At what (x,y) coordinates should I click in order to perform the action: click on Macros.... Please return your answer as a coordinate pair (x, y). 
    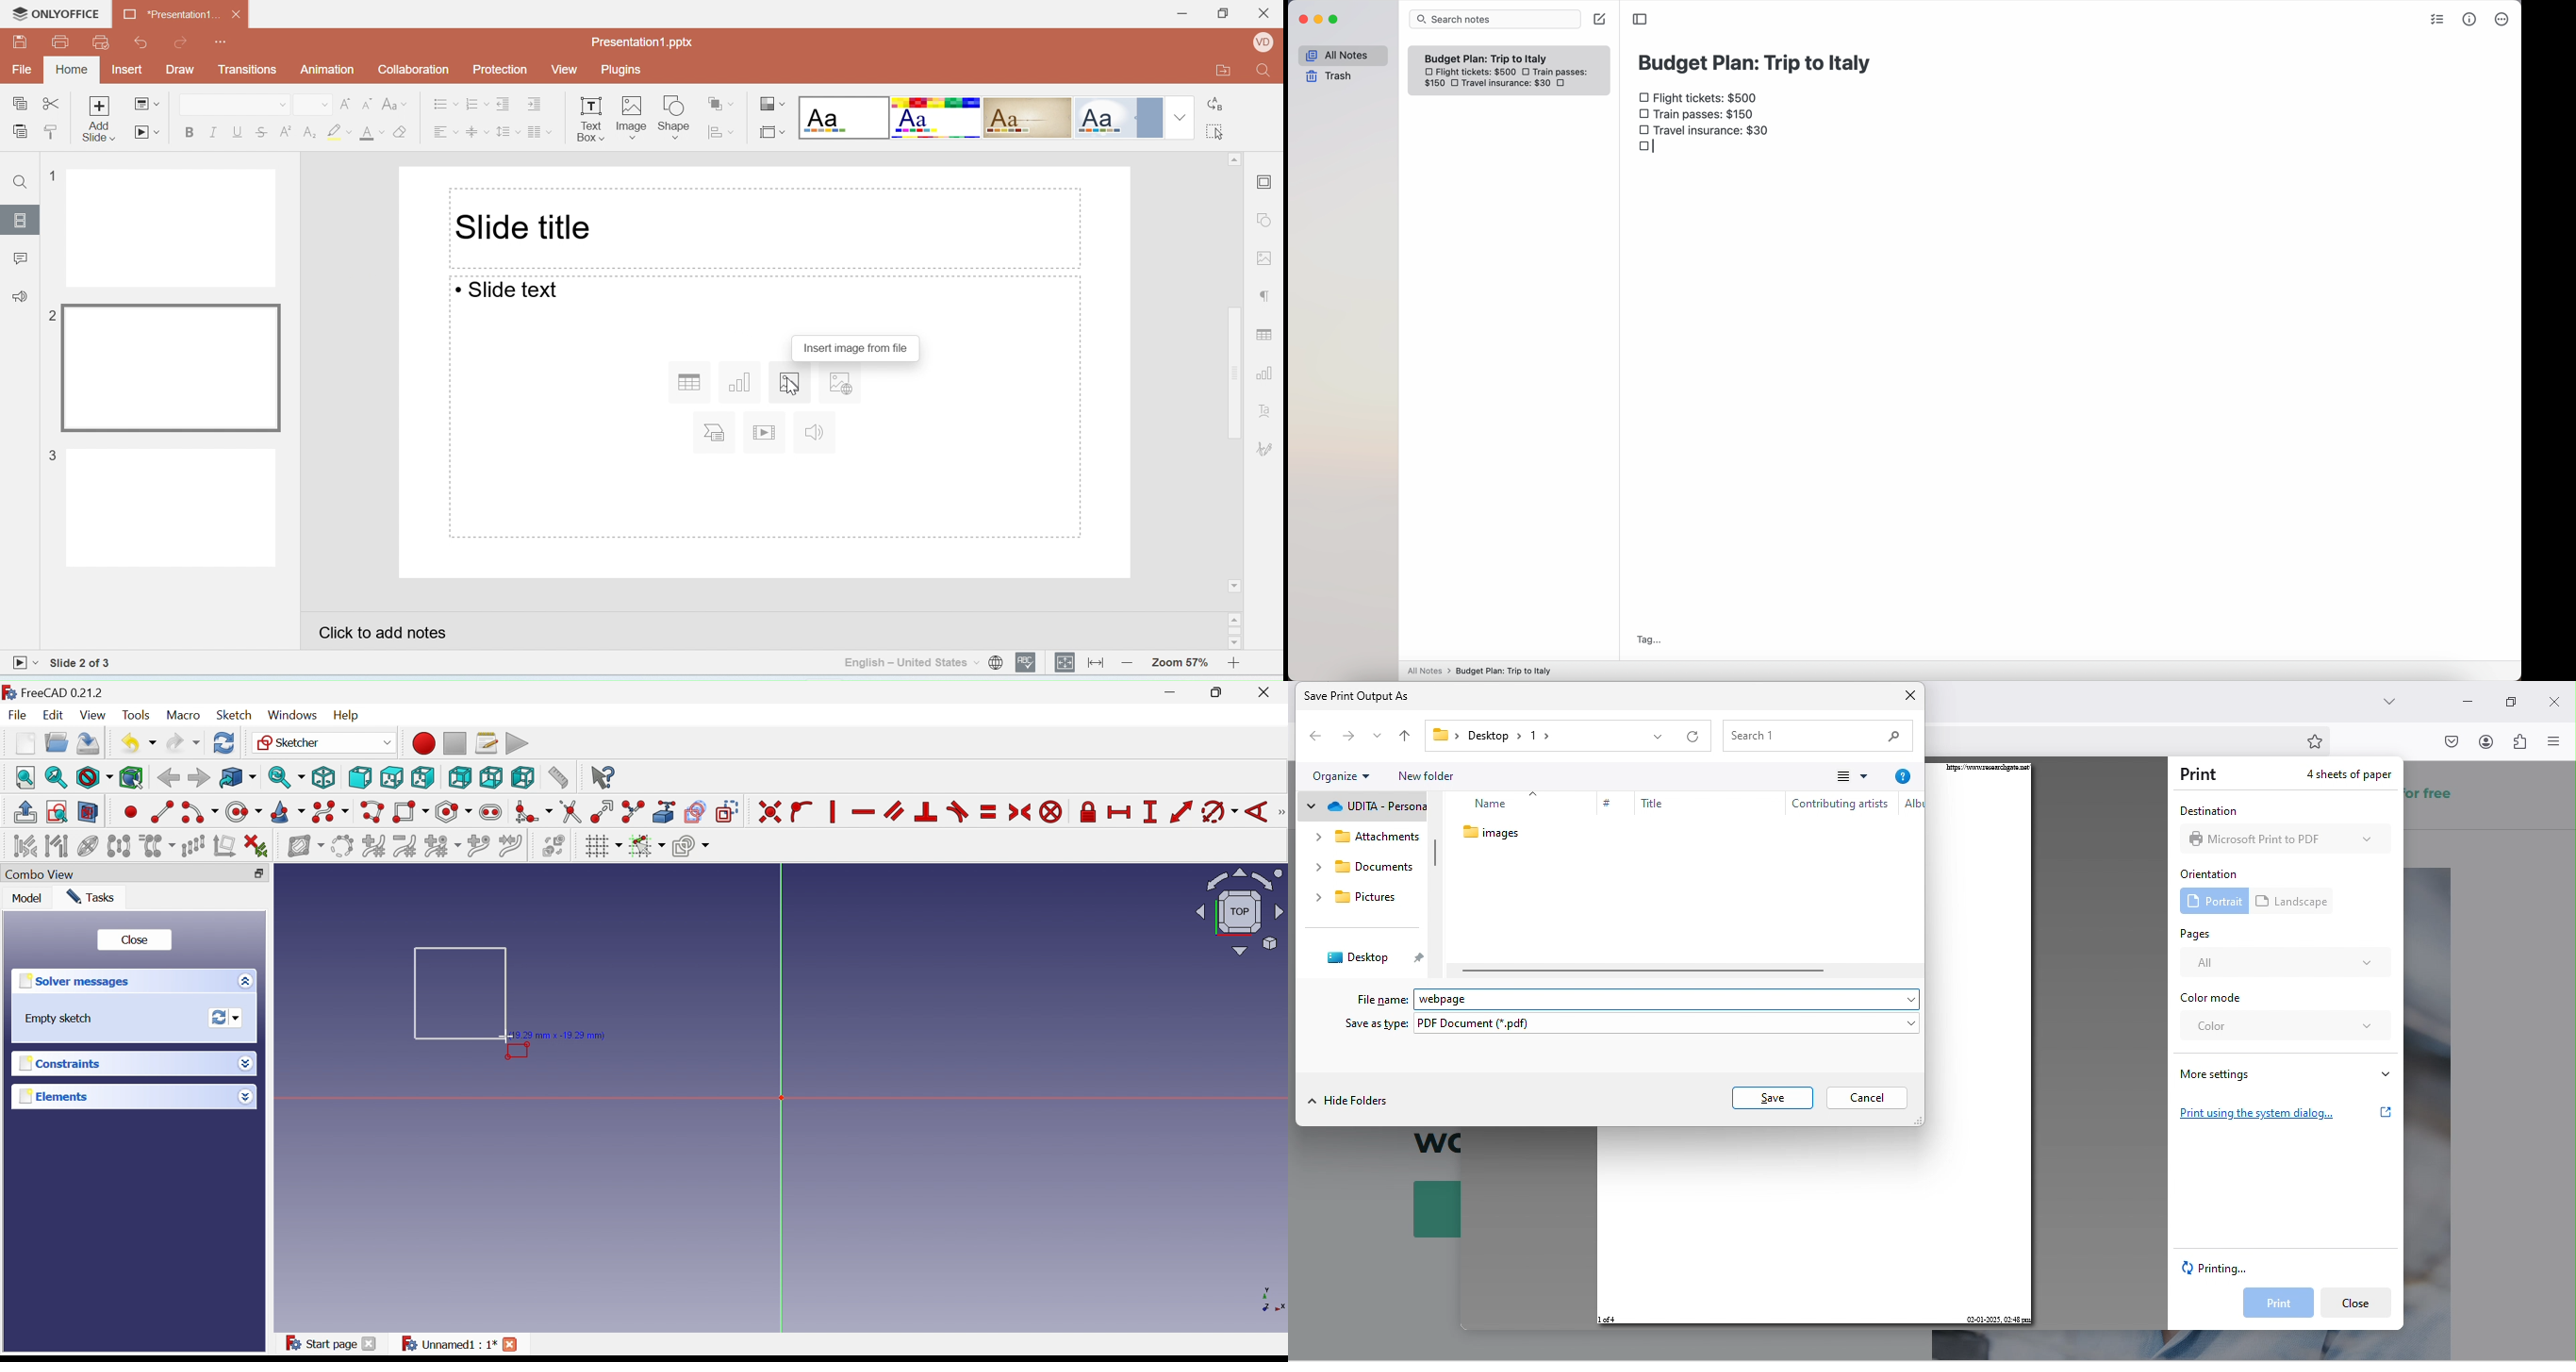
    Looking at the image, I should click on (486, 742).